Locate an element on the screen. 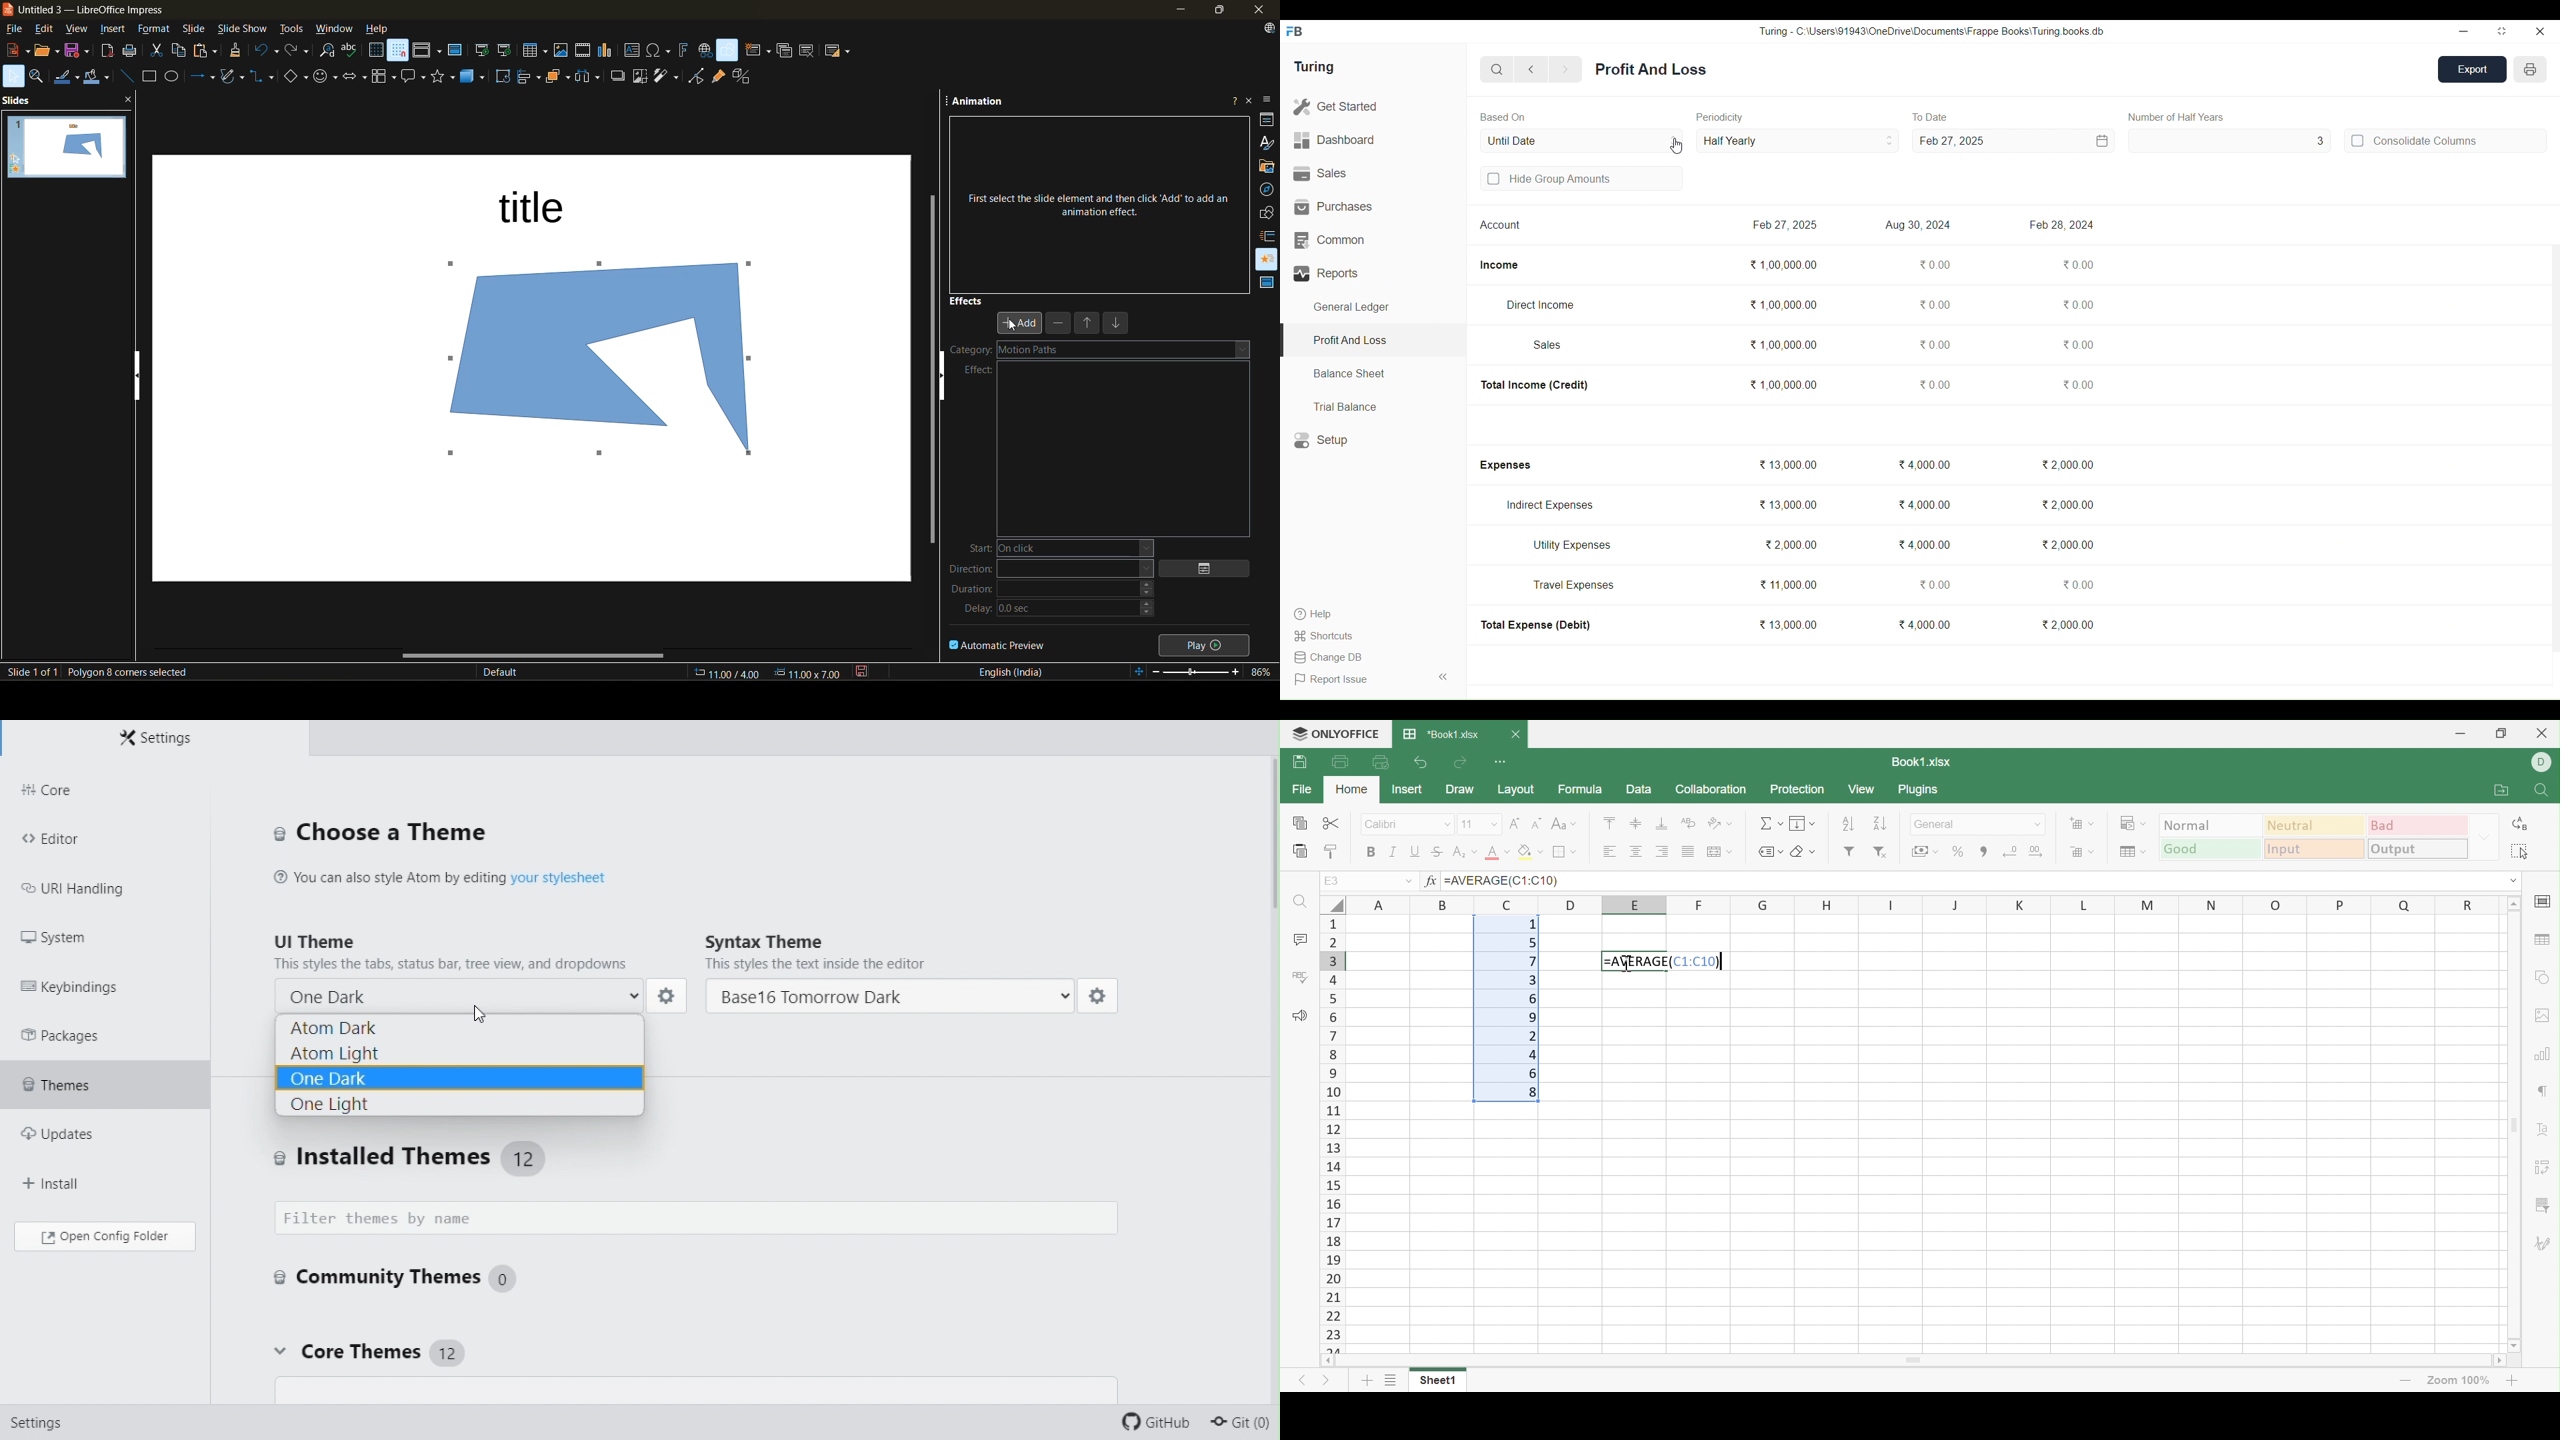 The image size is (2576, 1456). Close is located at coordinates (2539, 31).